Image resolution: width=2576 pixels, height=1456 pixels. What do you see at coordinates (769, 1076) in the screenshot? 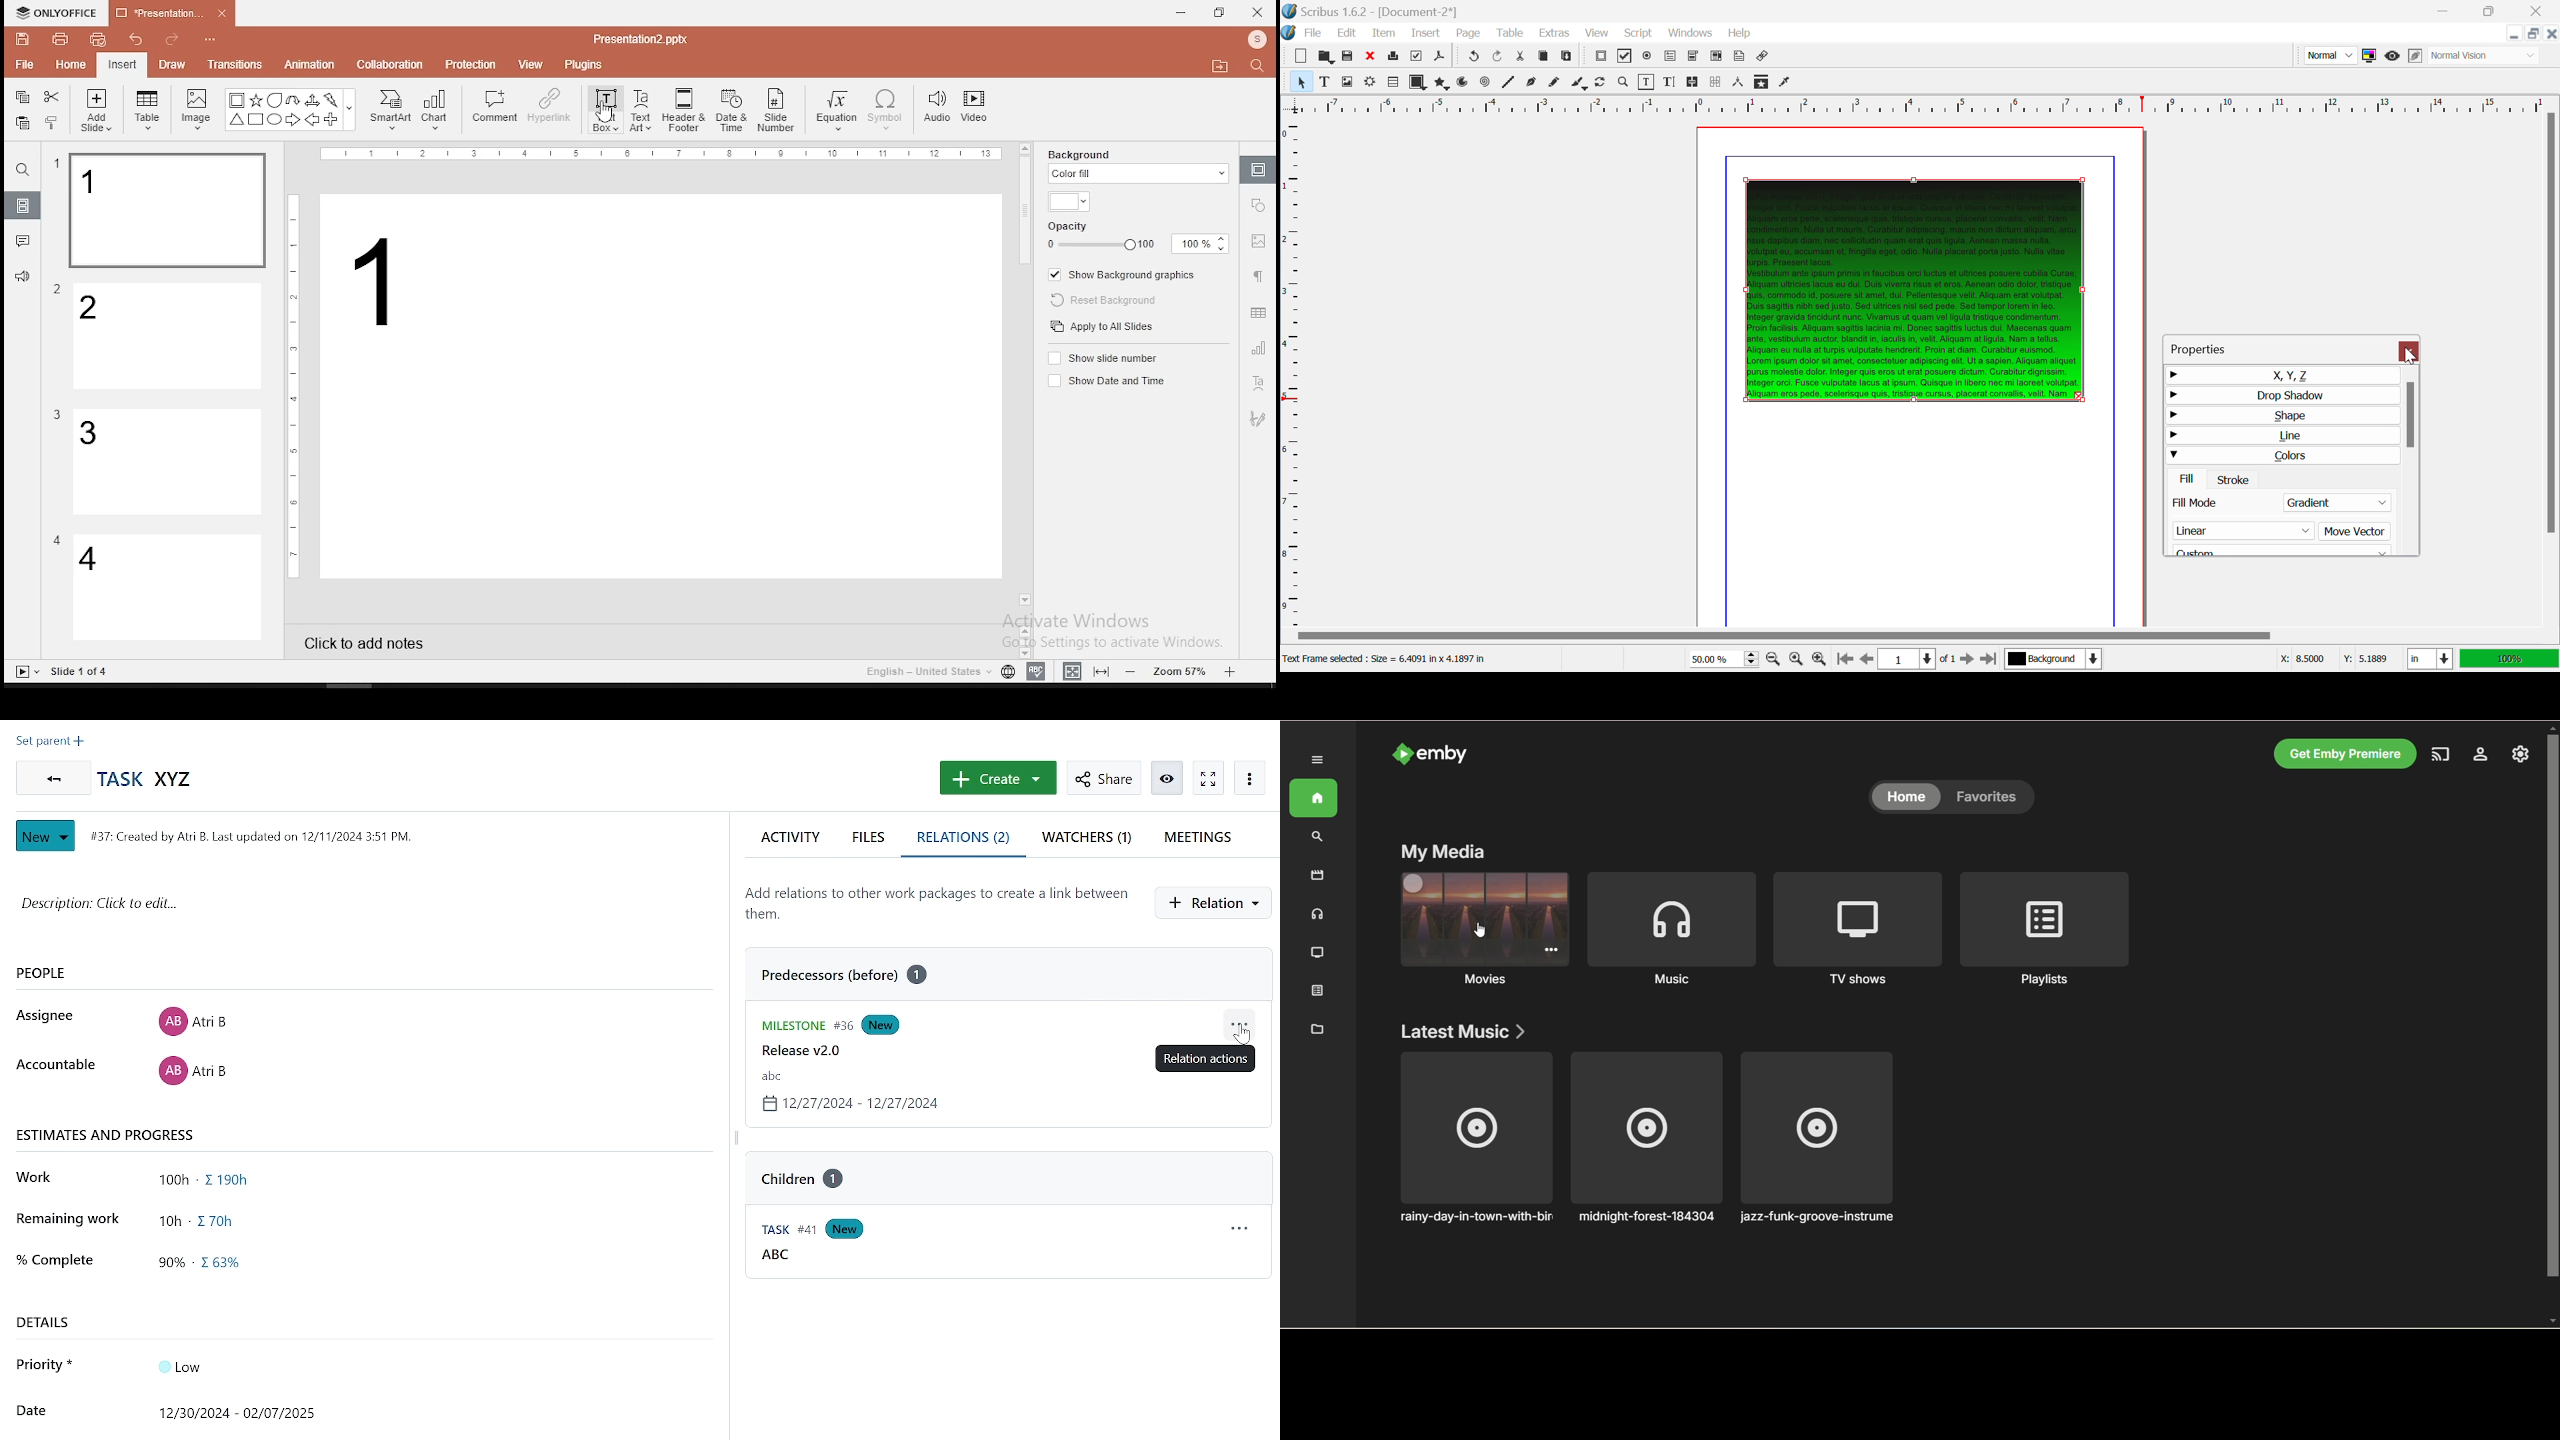
I see `task name "abc"` at bounding box center [769, 1076].